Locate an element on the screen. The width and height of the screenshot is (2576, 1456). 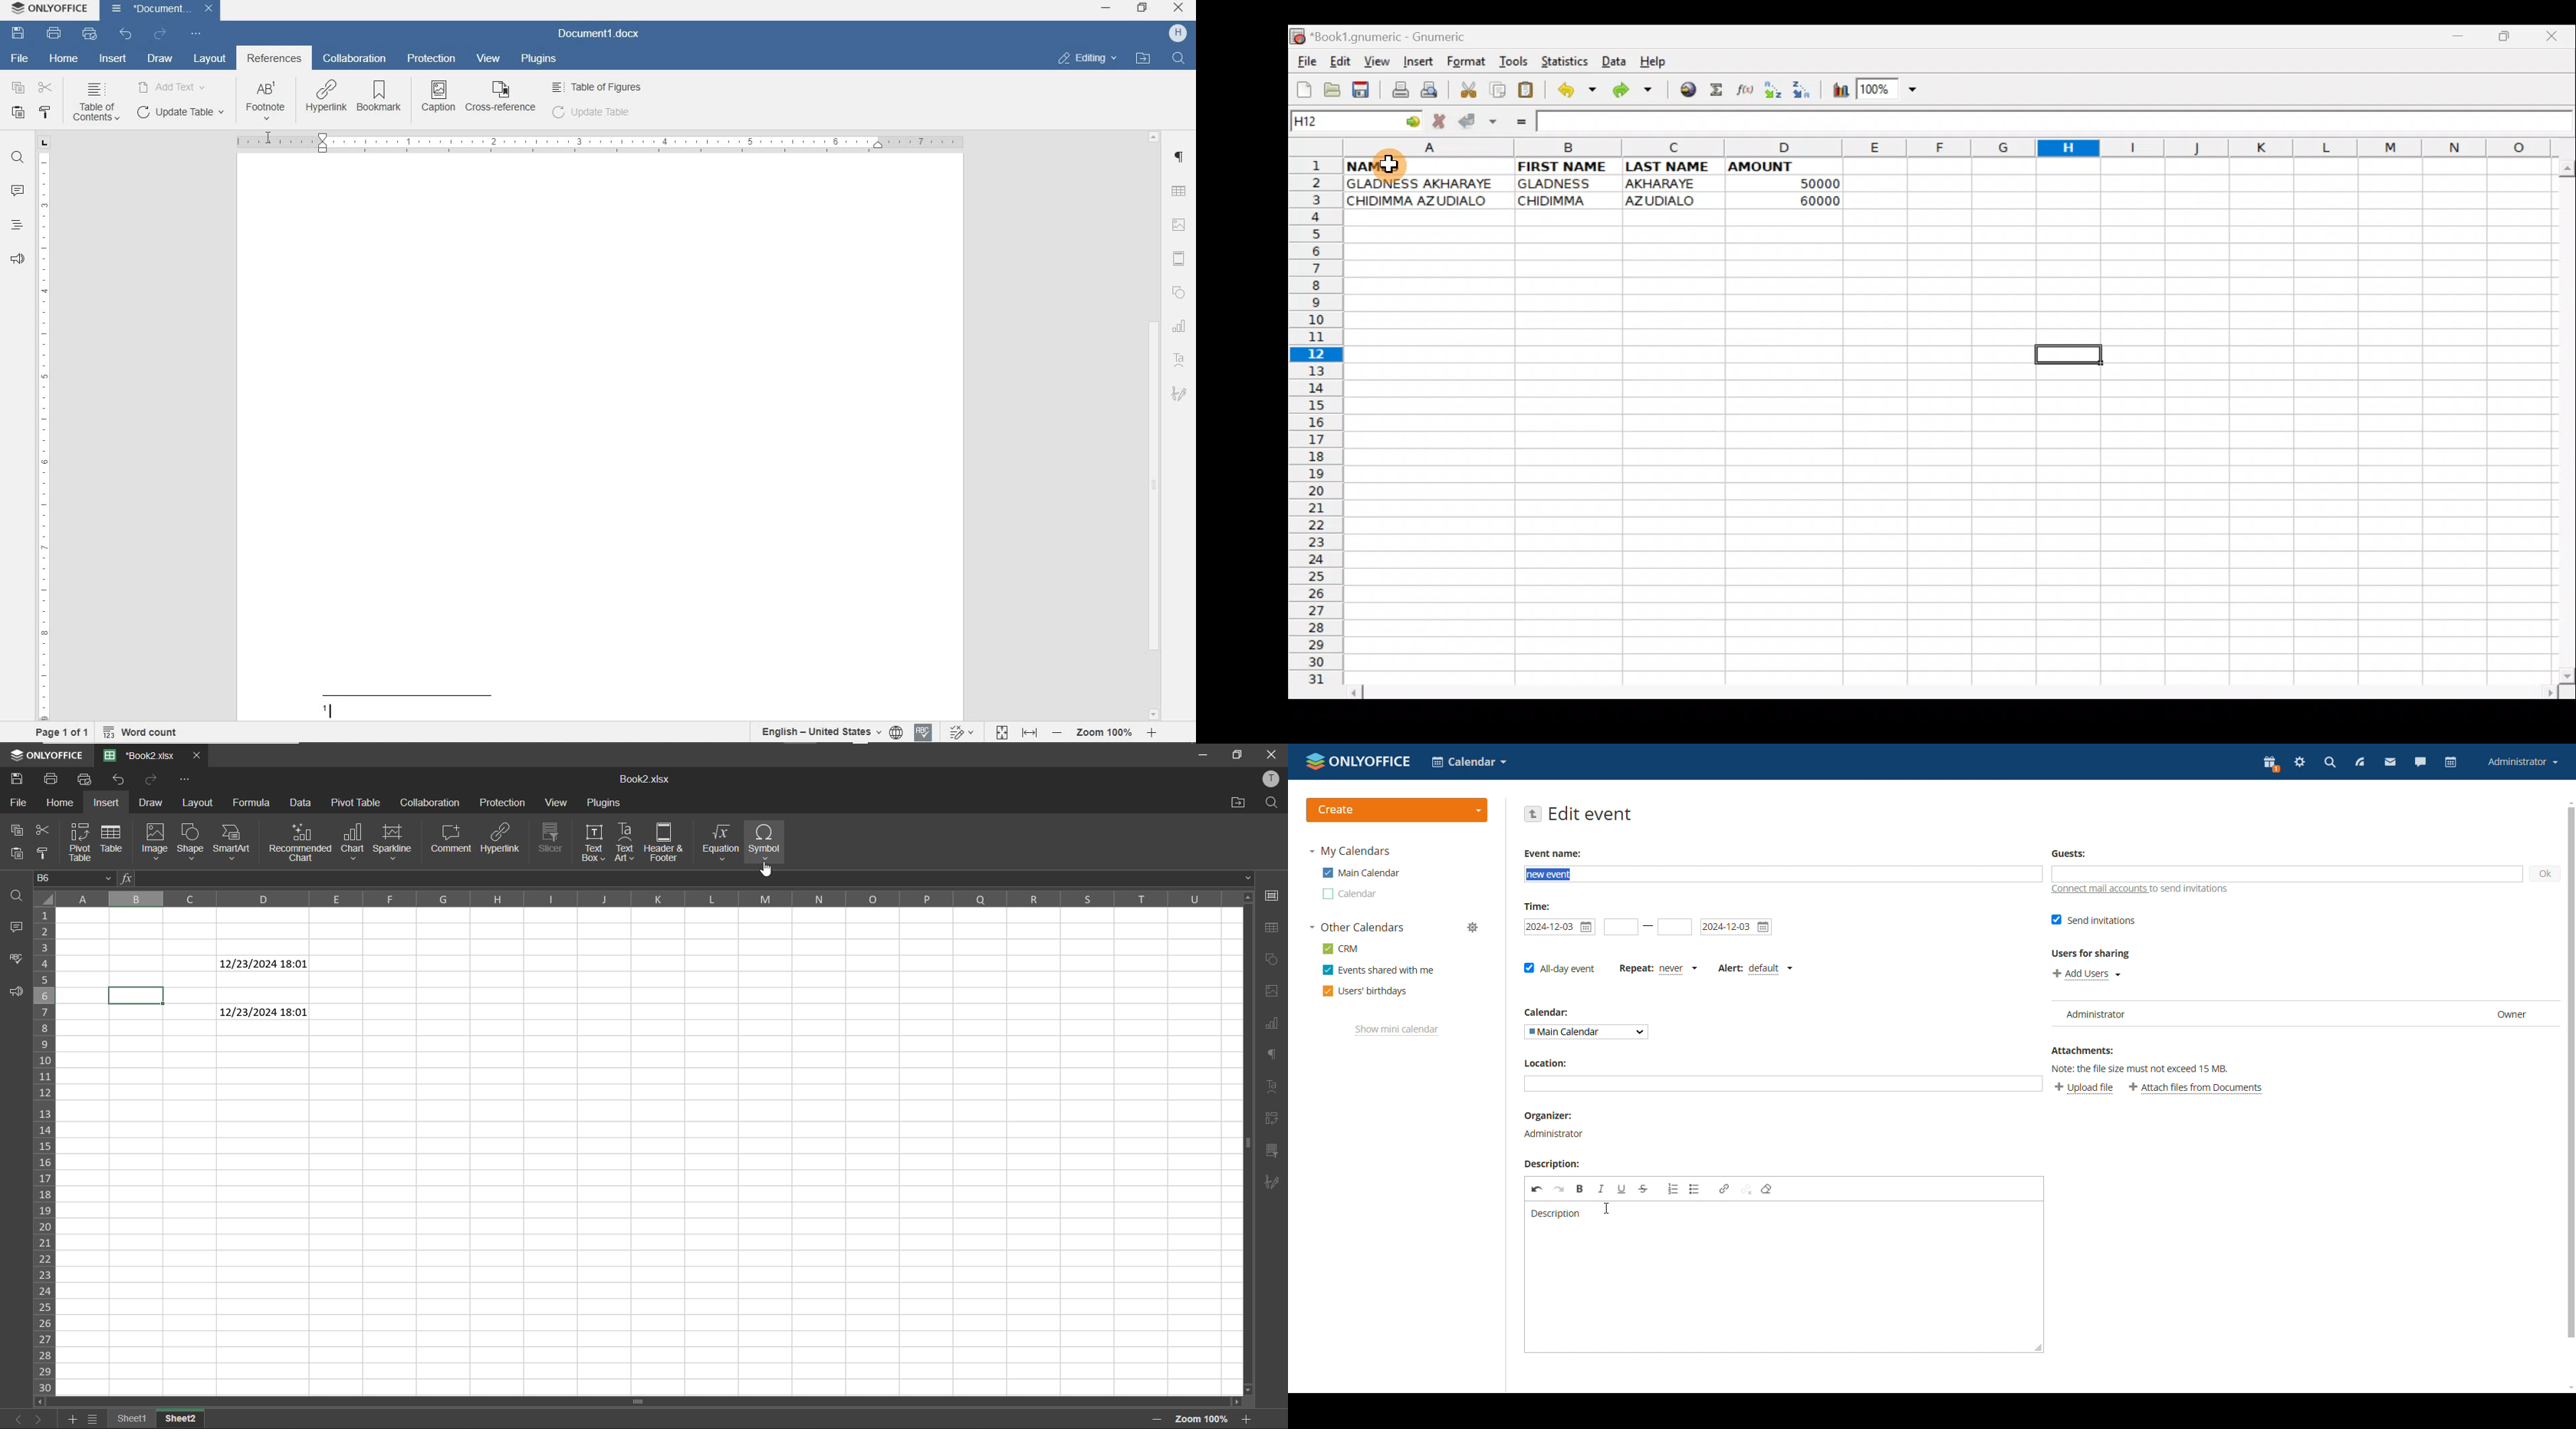
collaboration is located at coordinates (354, 60).